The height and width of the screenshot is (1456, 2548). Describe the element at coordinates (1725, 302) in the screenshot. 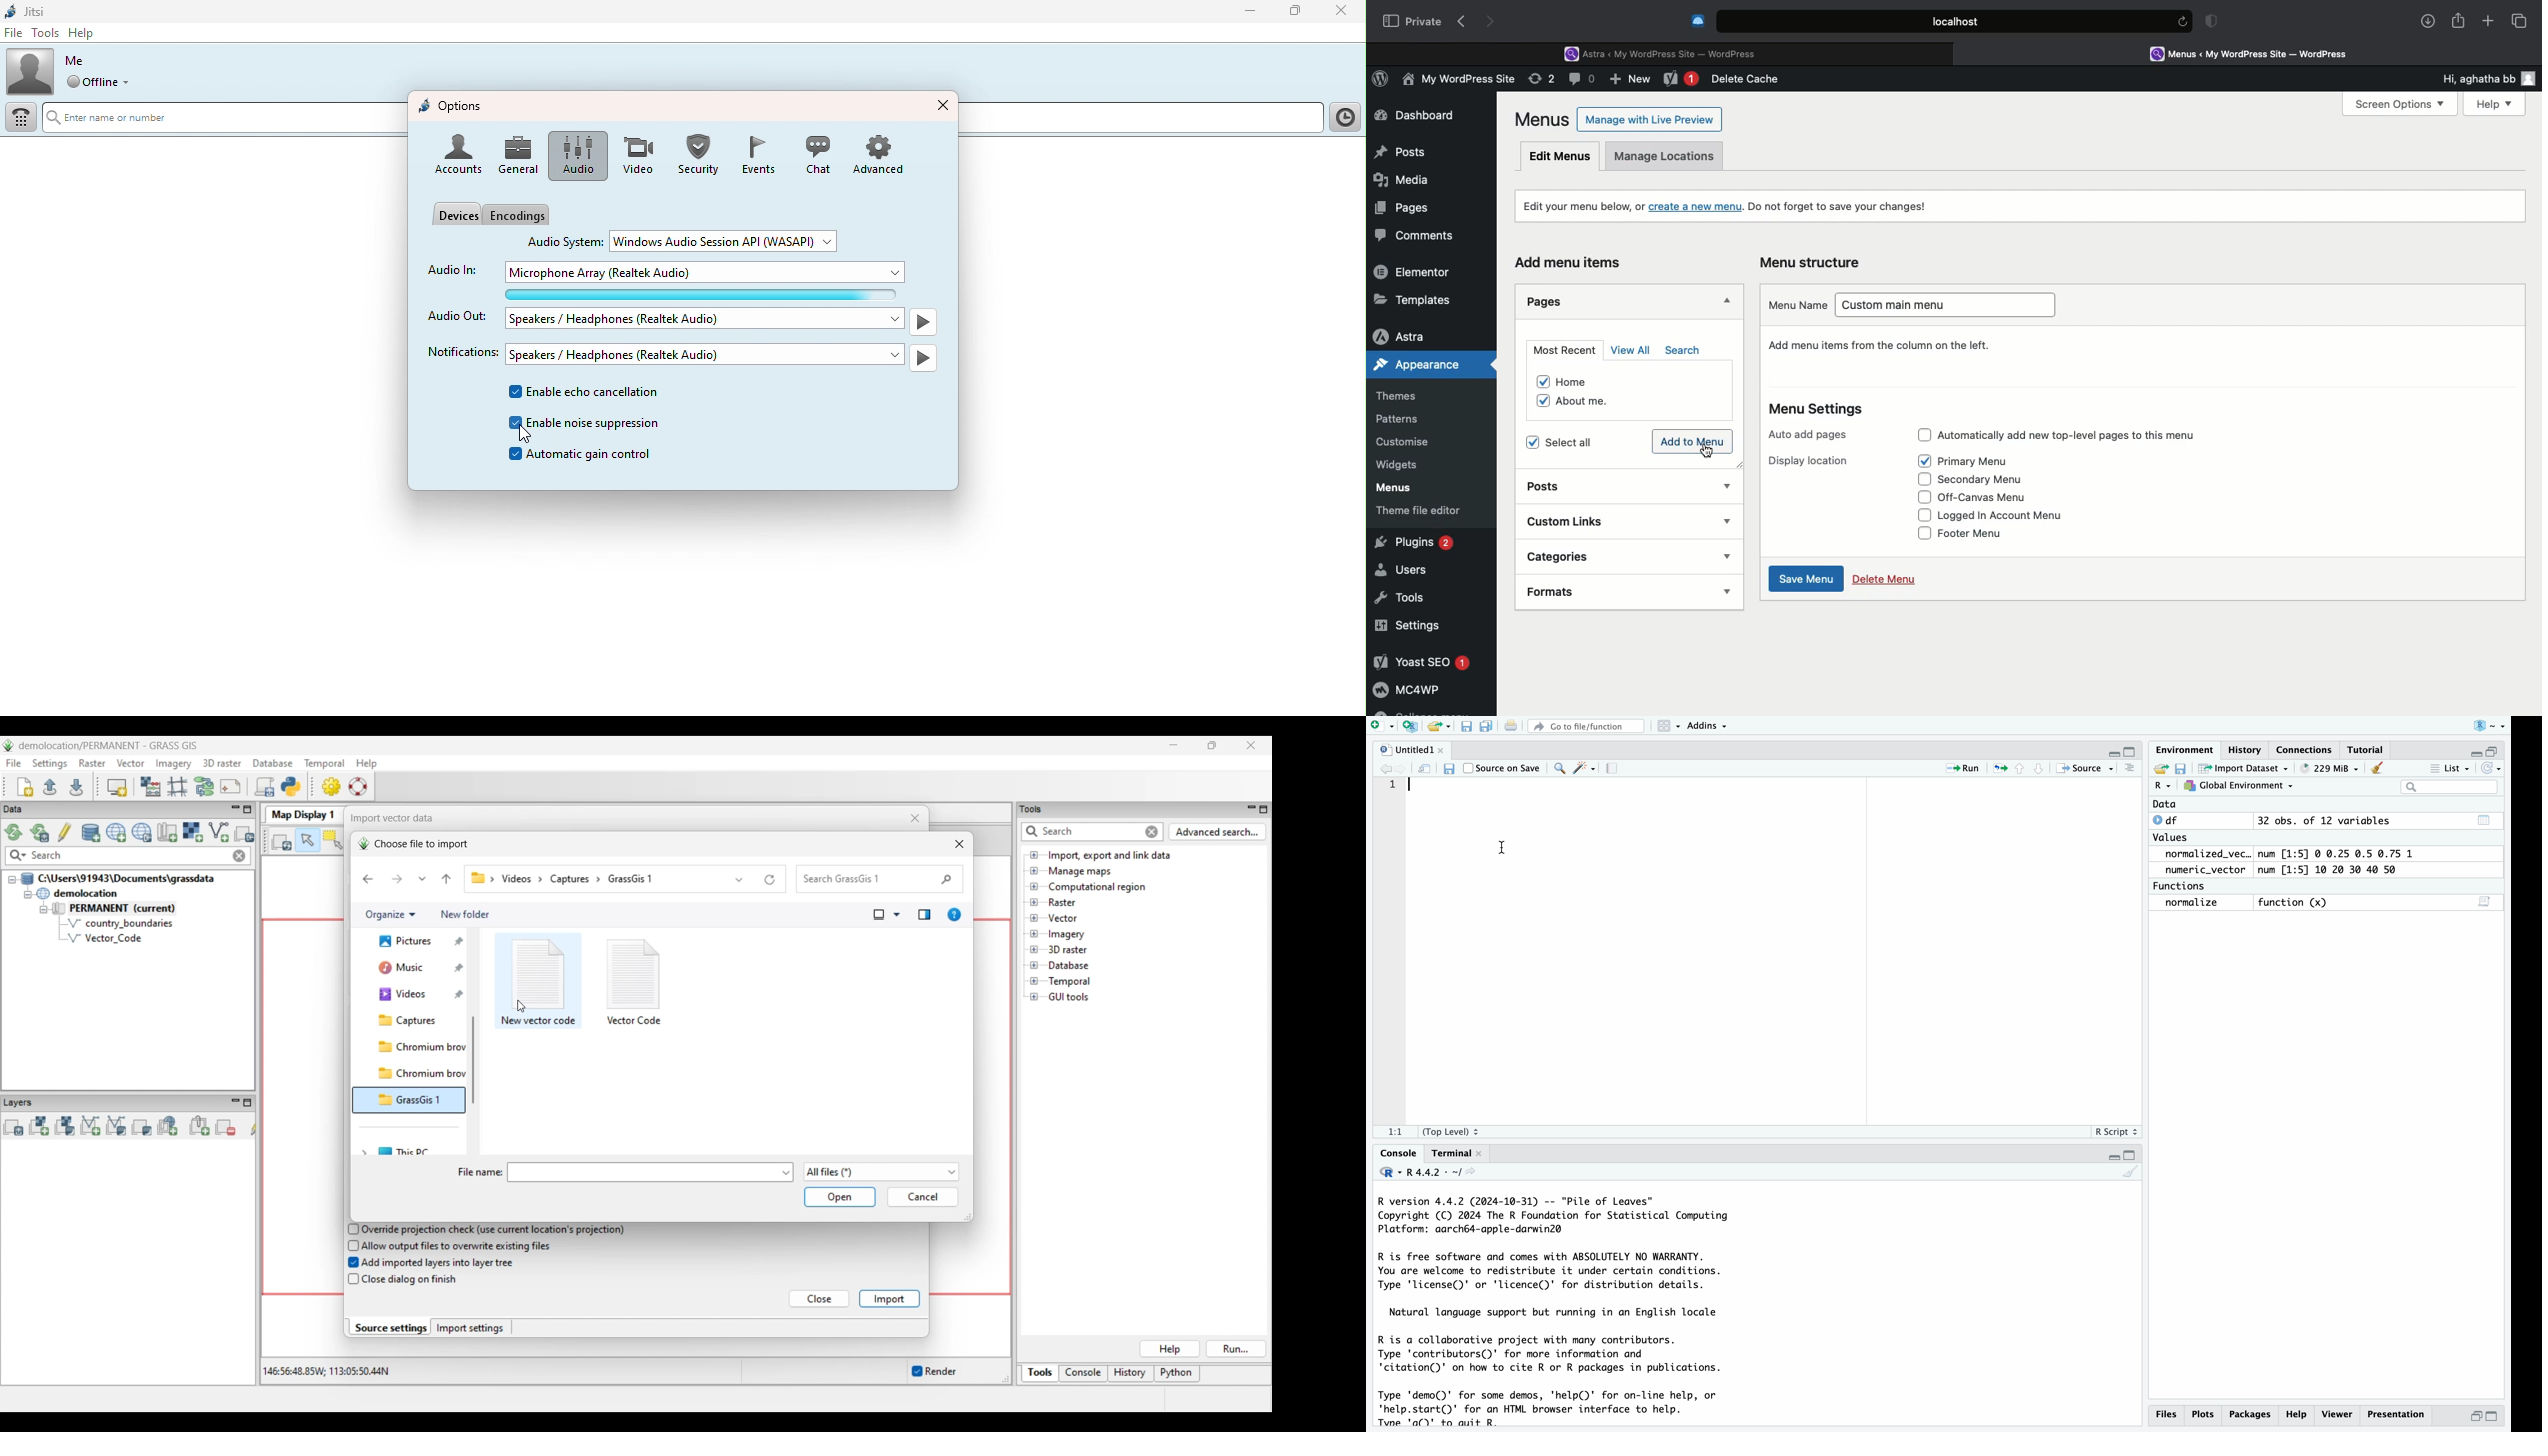

I see `Hide` at that location.